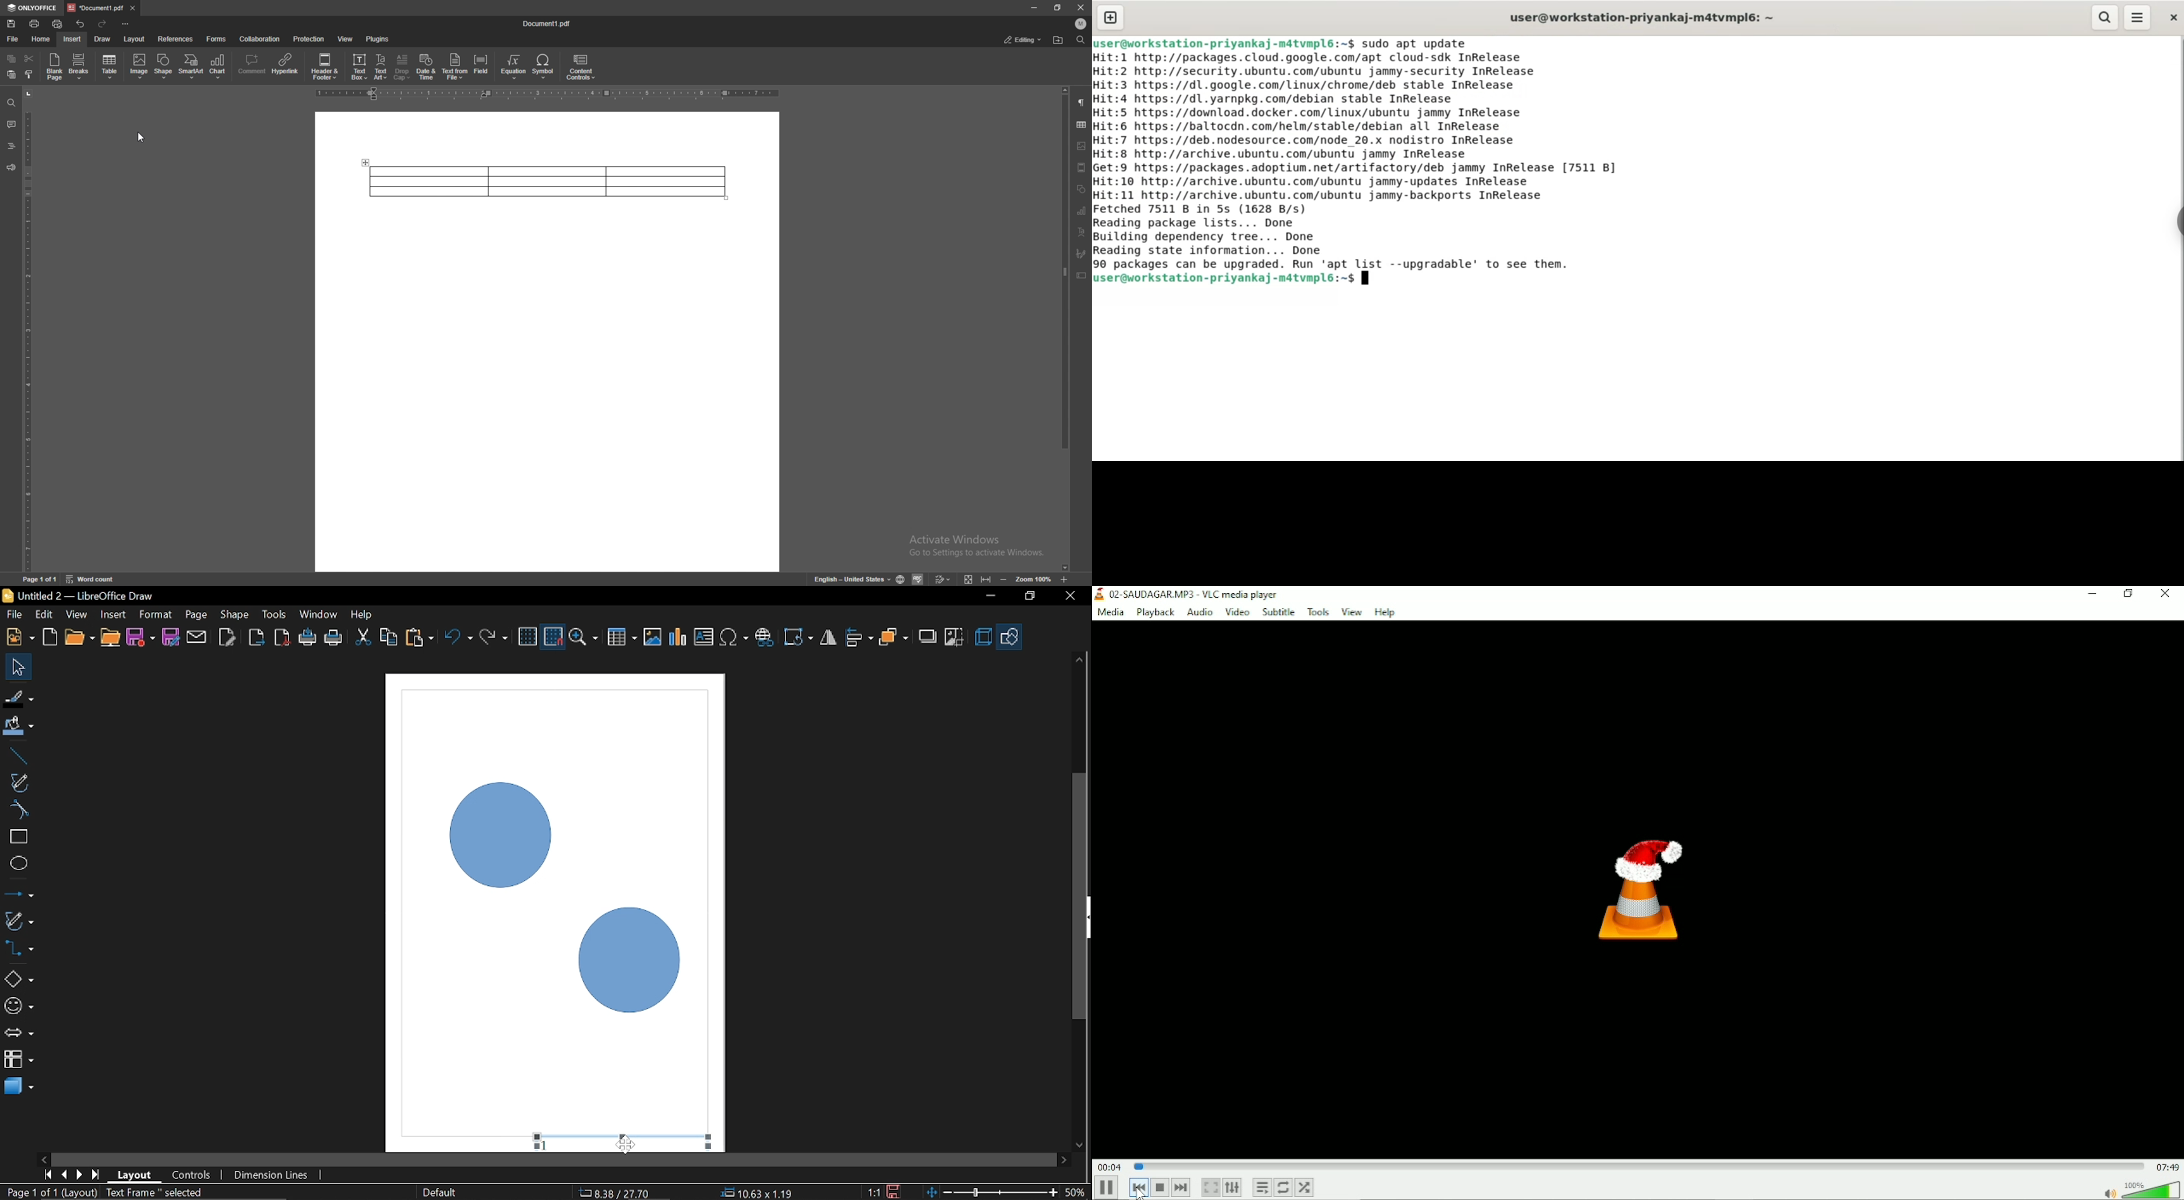 This screenshot has height=1204, width=2184. What do you see at coordinates (274, 1176) in the screenshot?
I see `DImension line` at bounding box center [274, 1176].